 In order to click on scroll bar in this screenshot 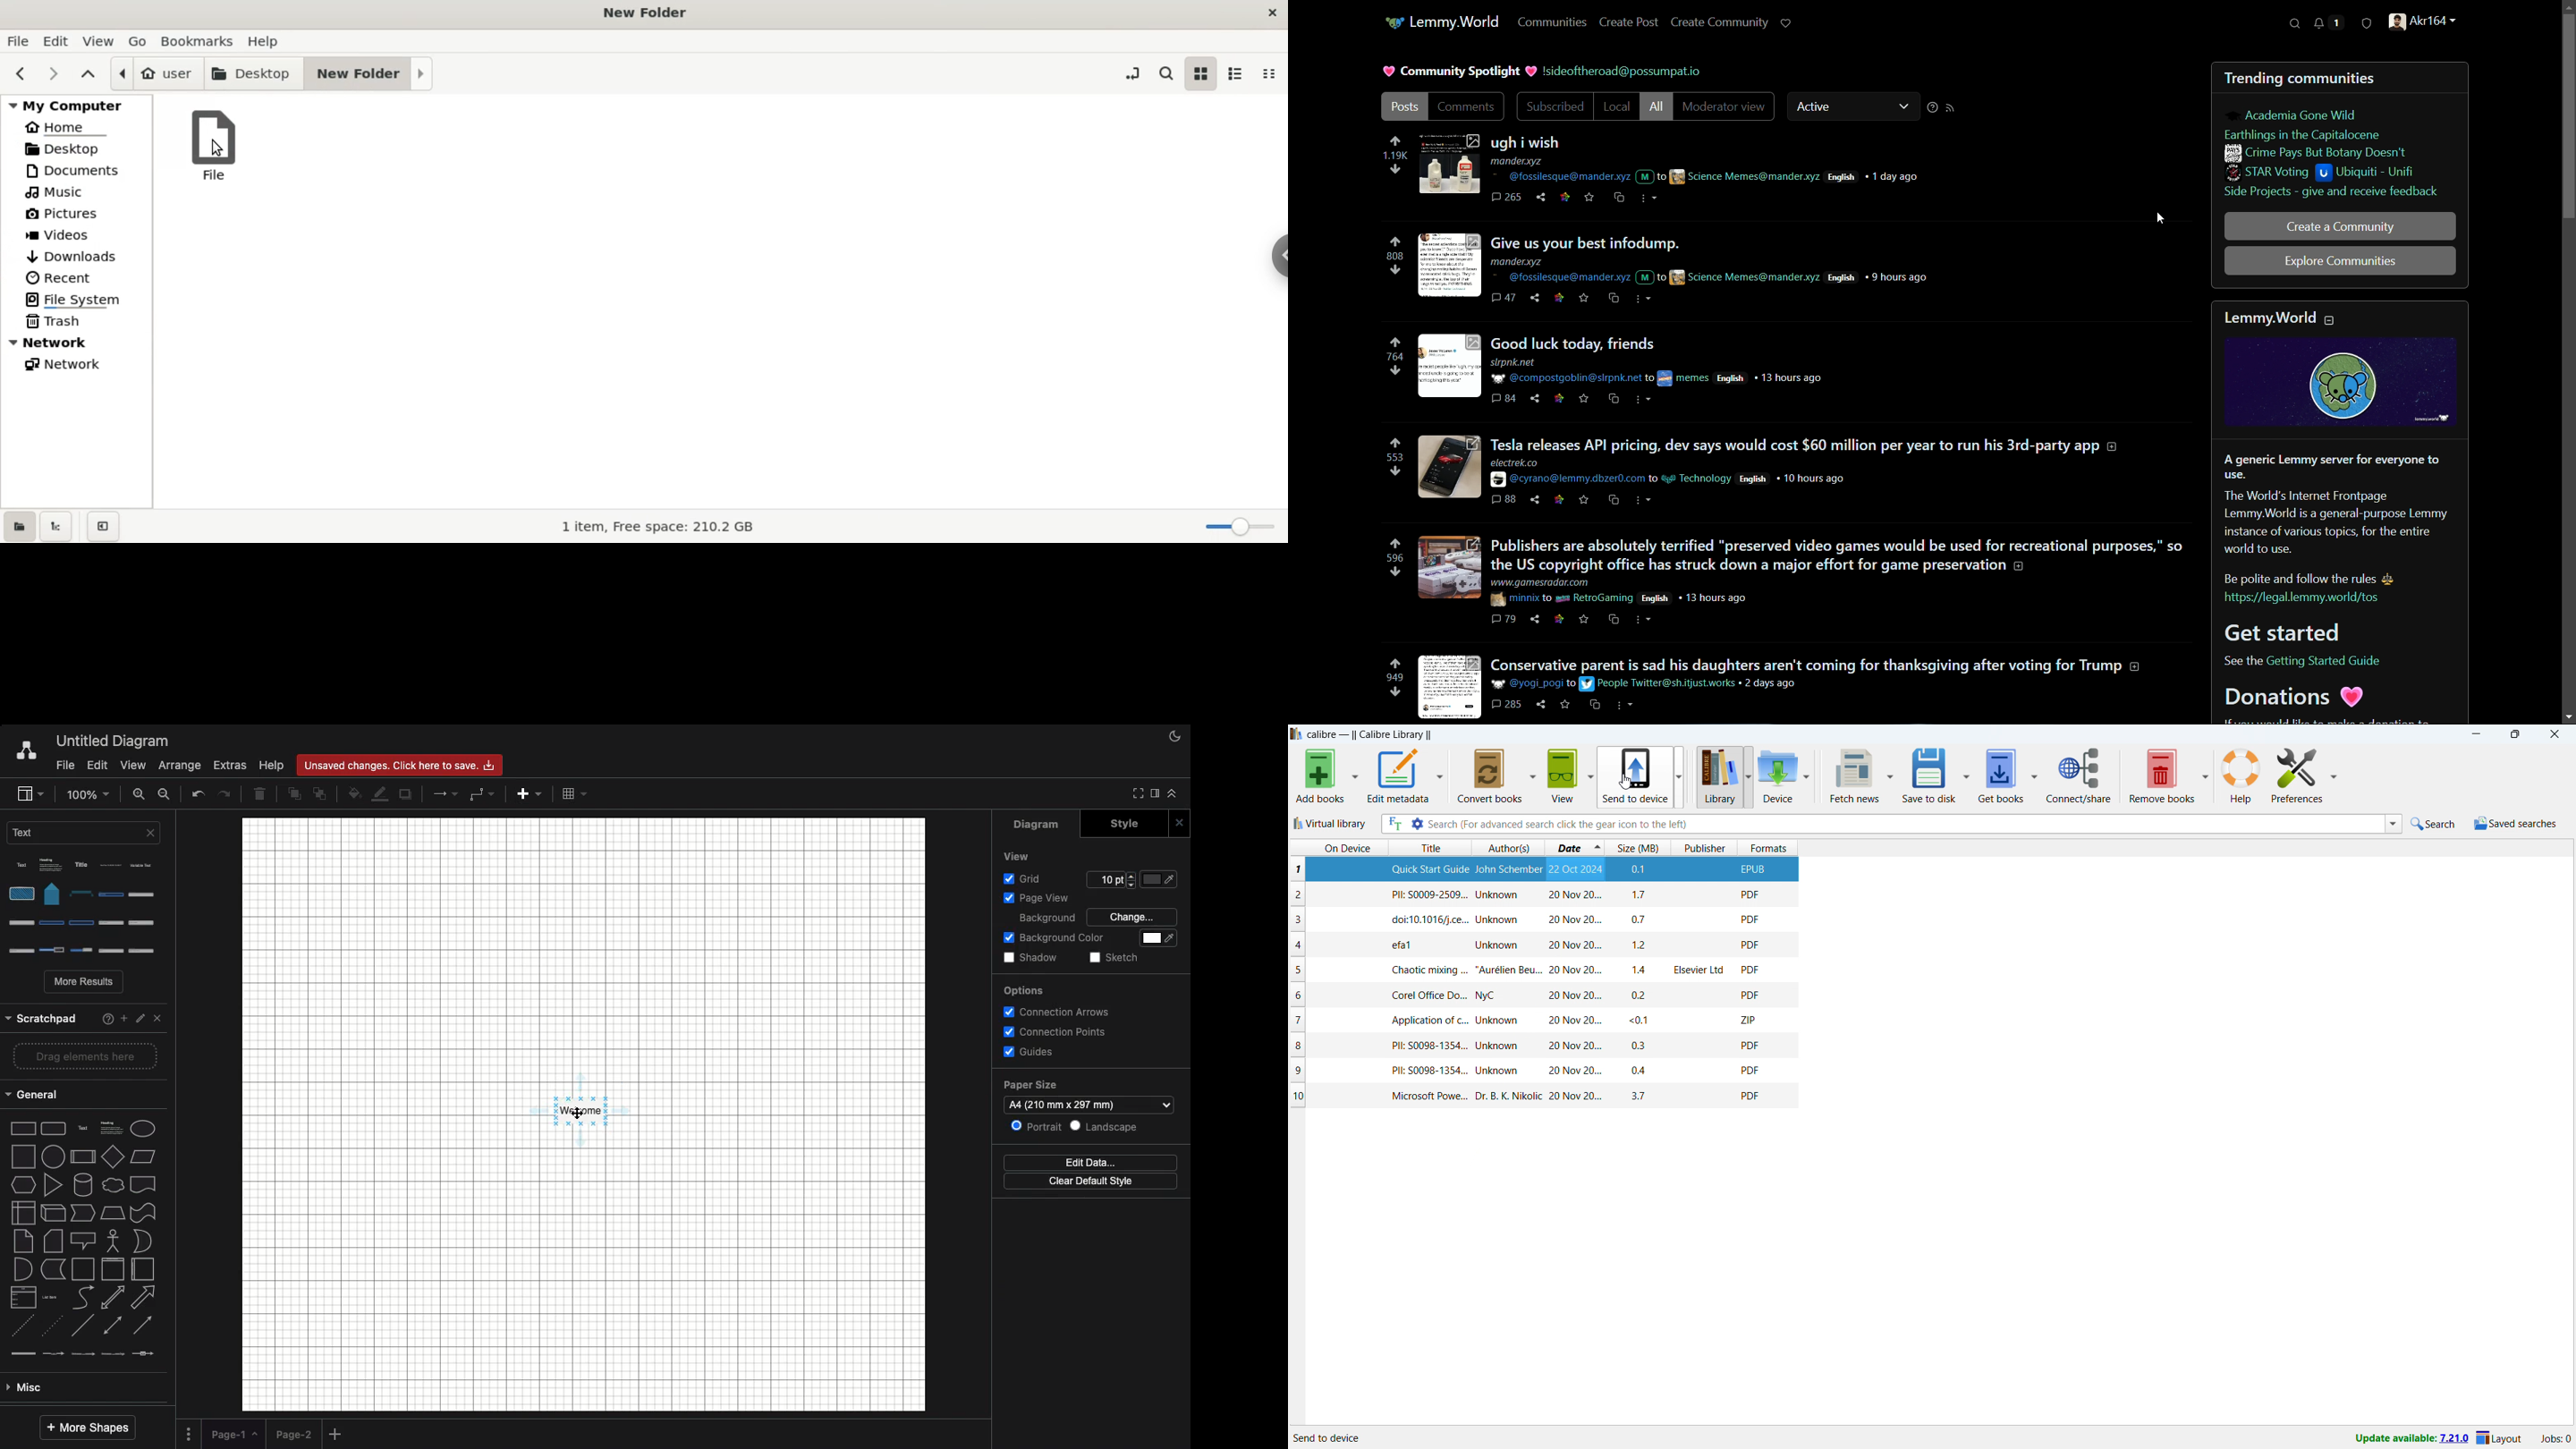, I will do `click(2561, 361)`.